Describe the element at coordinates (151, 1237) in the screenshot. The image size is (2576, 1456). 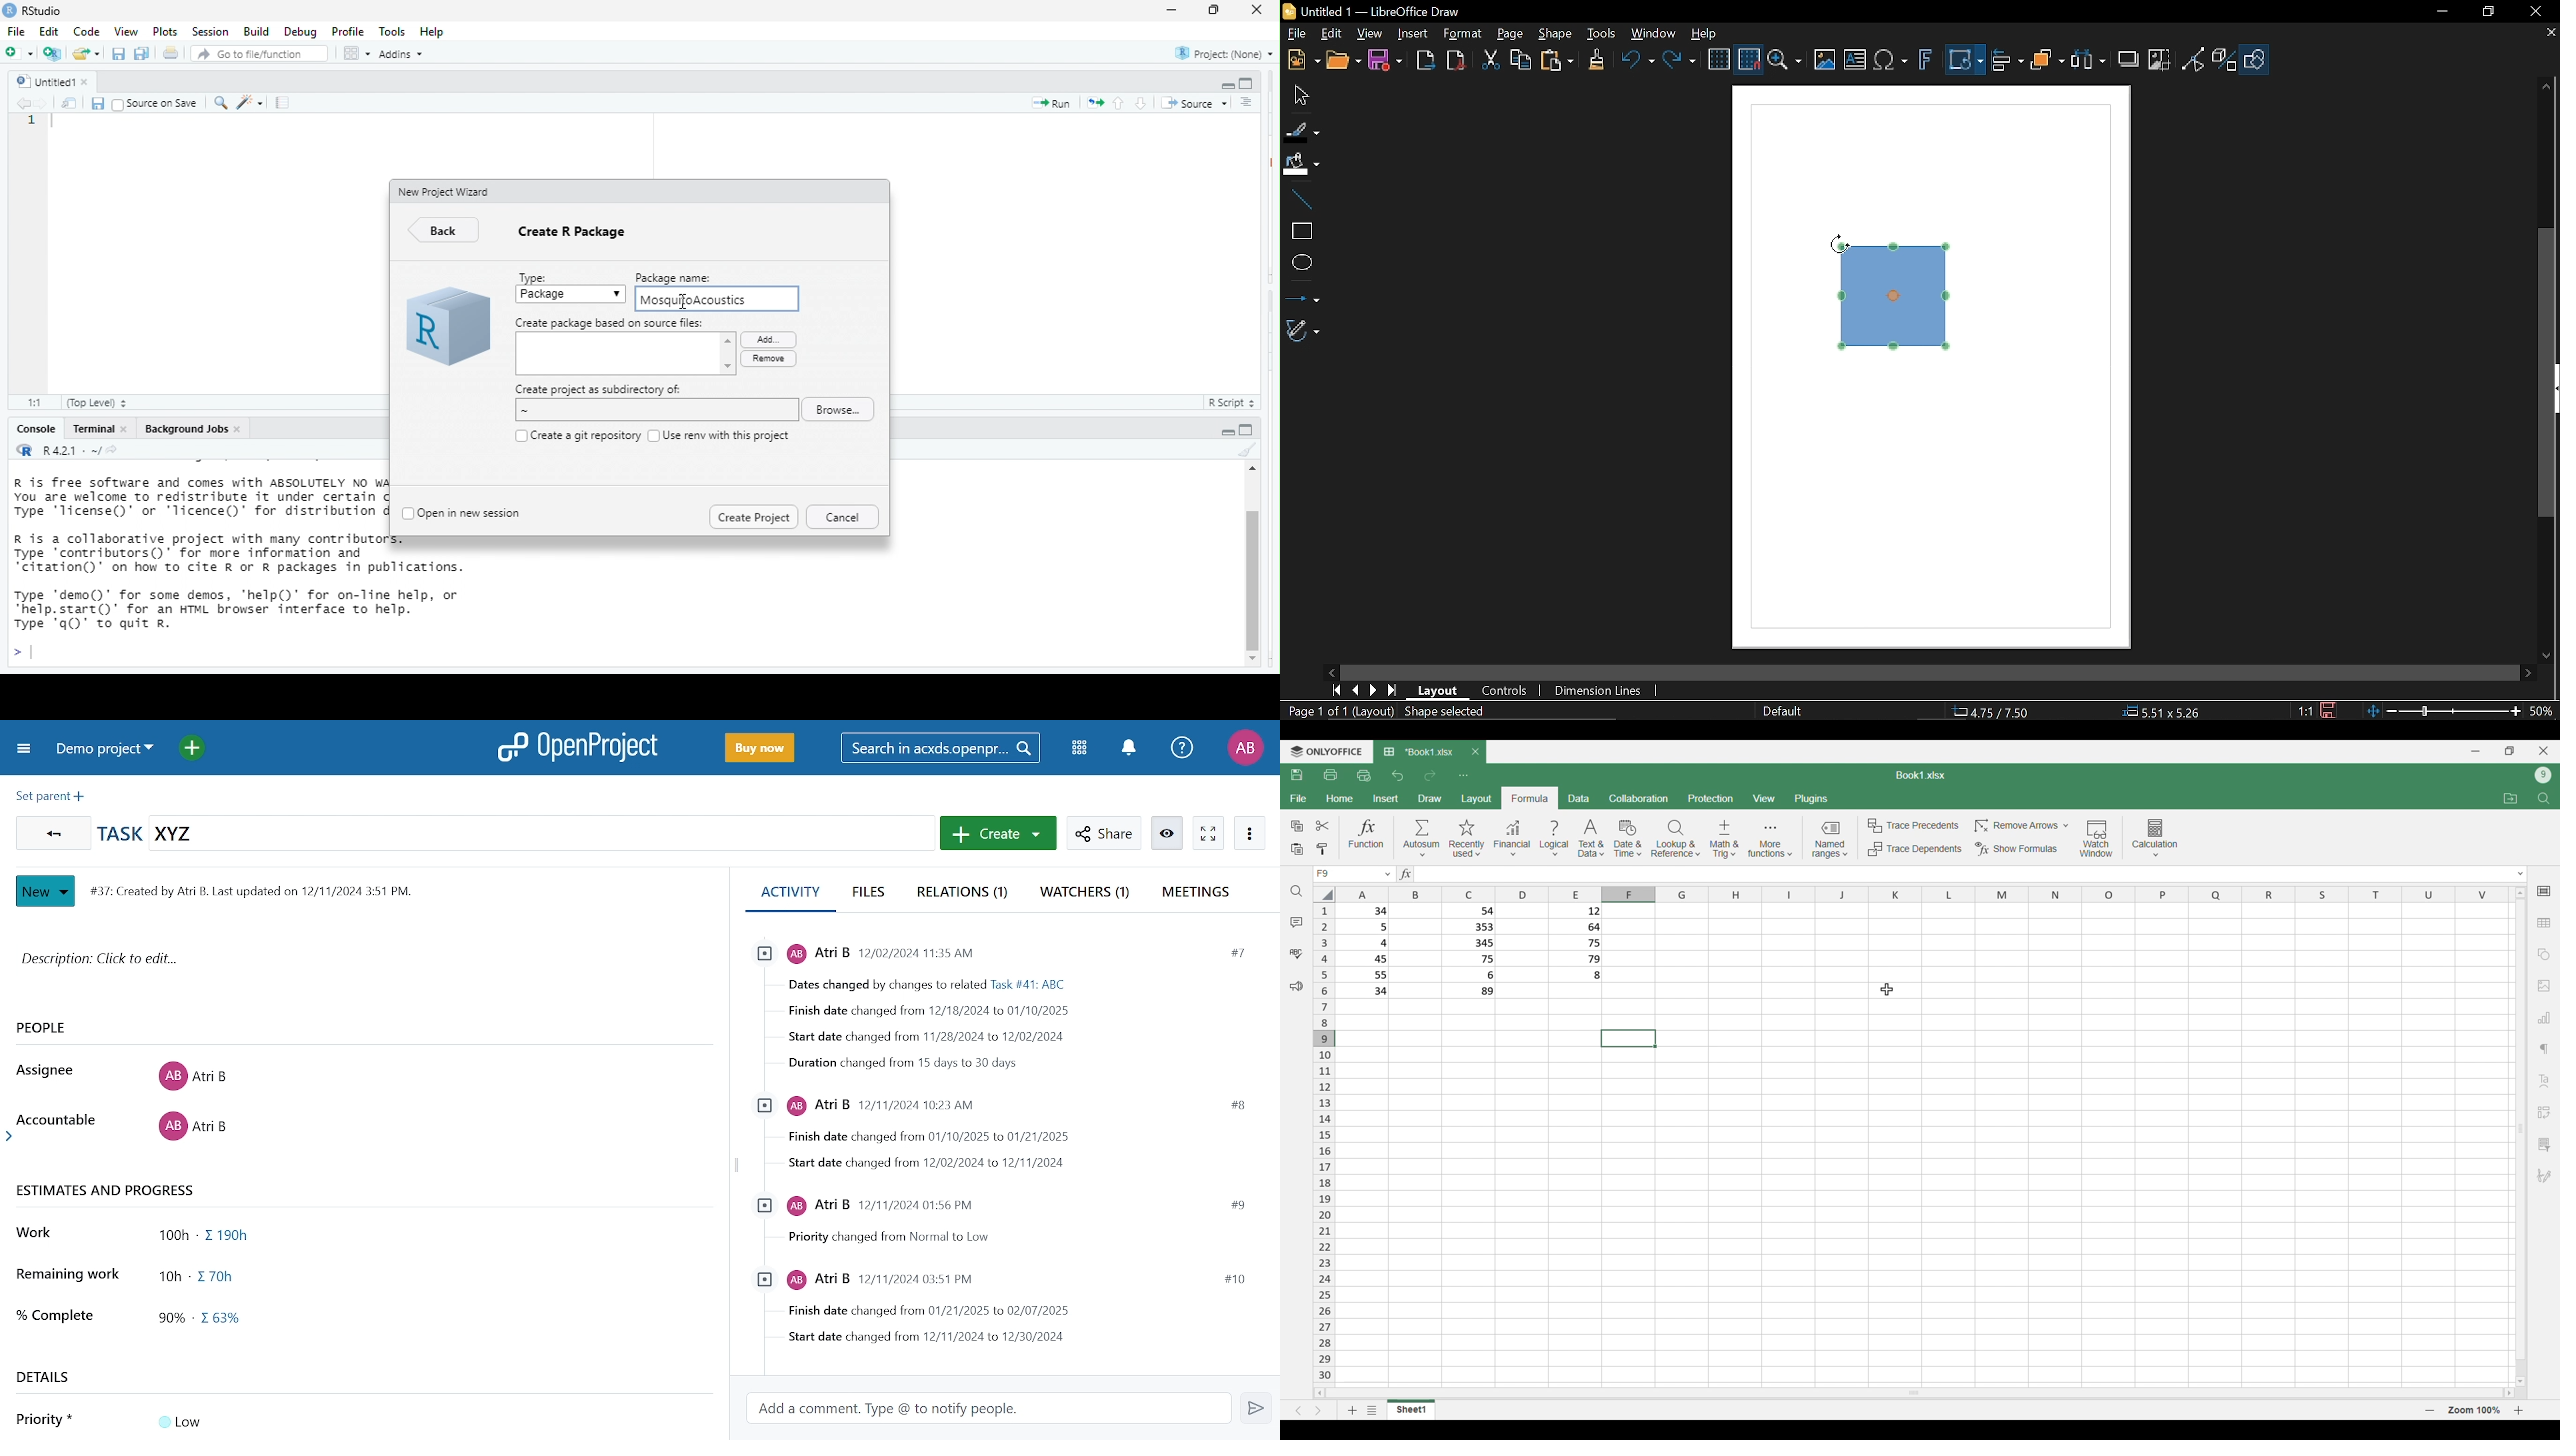
I see `Work 100h - Sigma symbol 190h` at that location.